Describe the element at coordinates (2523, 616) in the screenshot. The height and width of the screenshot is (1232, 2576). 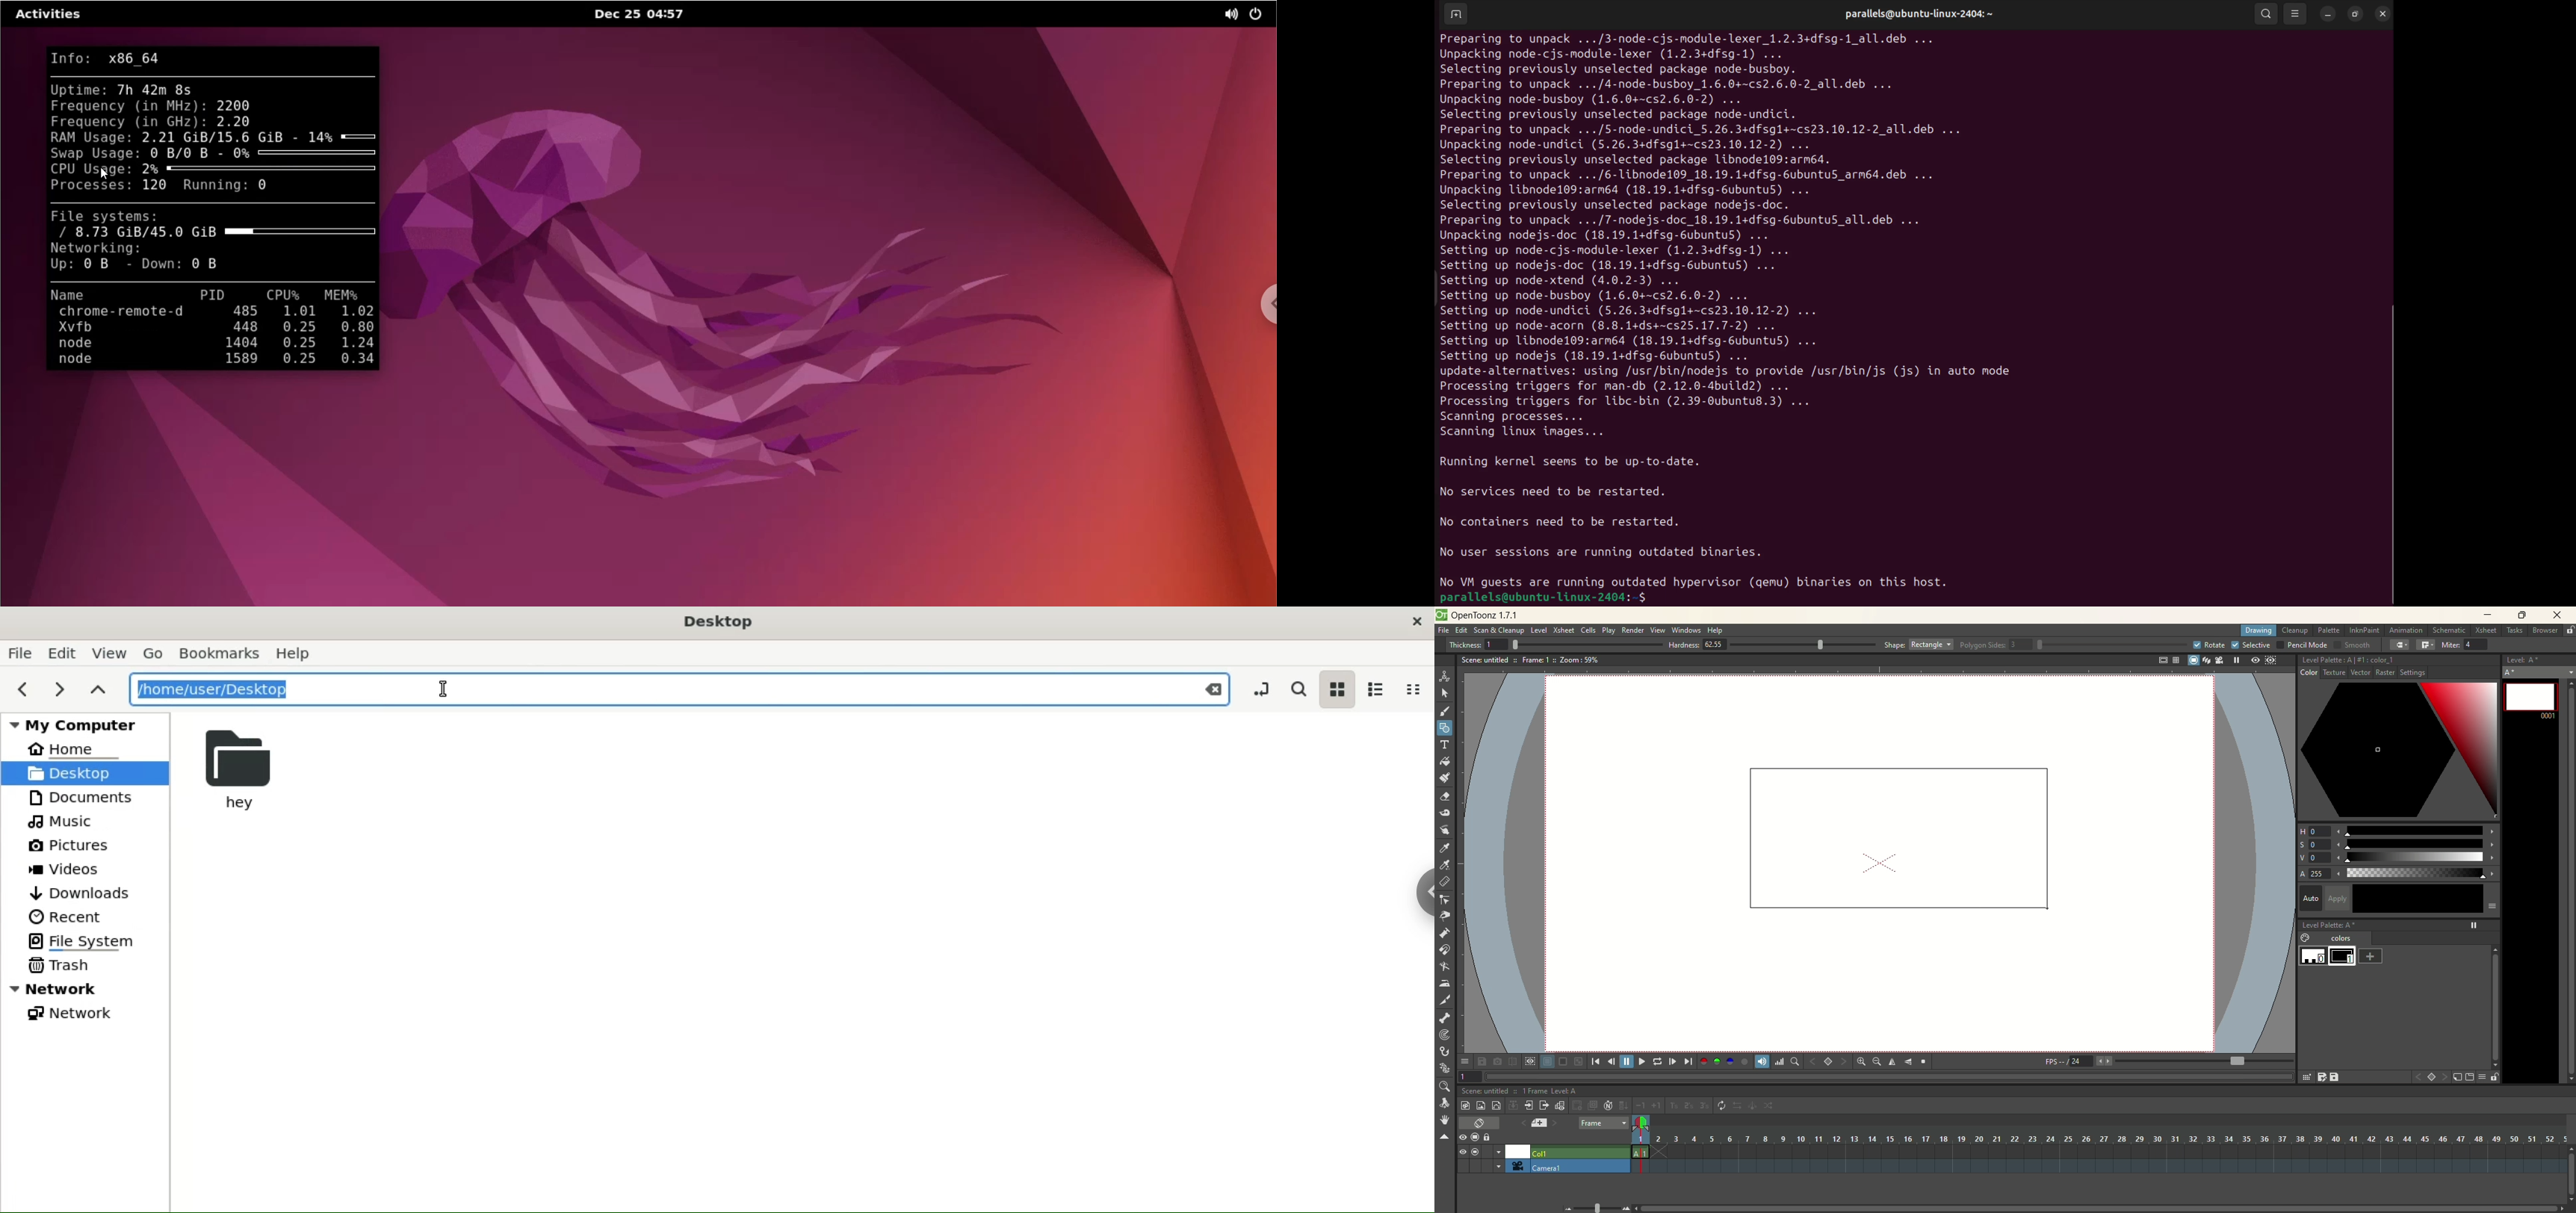
I see `maximize` at that location.